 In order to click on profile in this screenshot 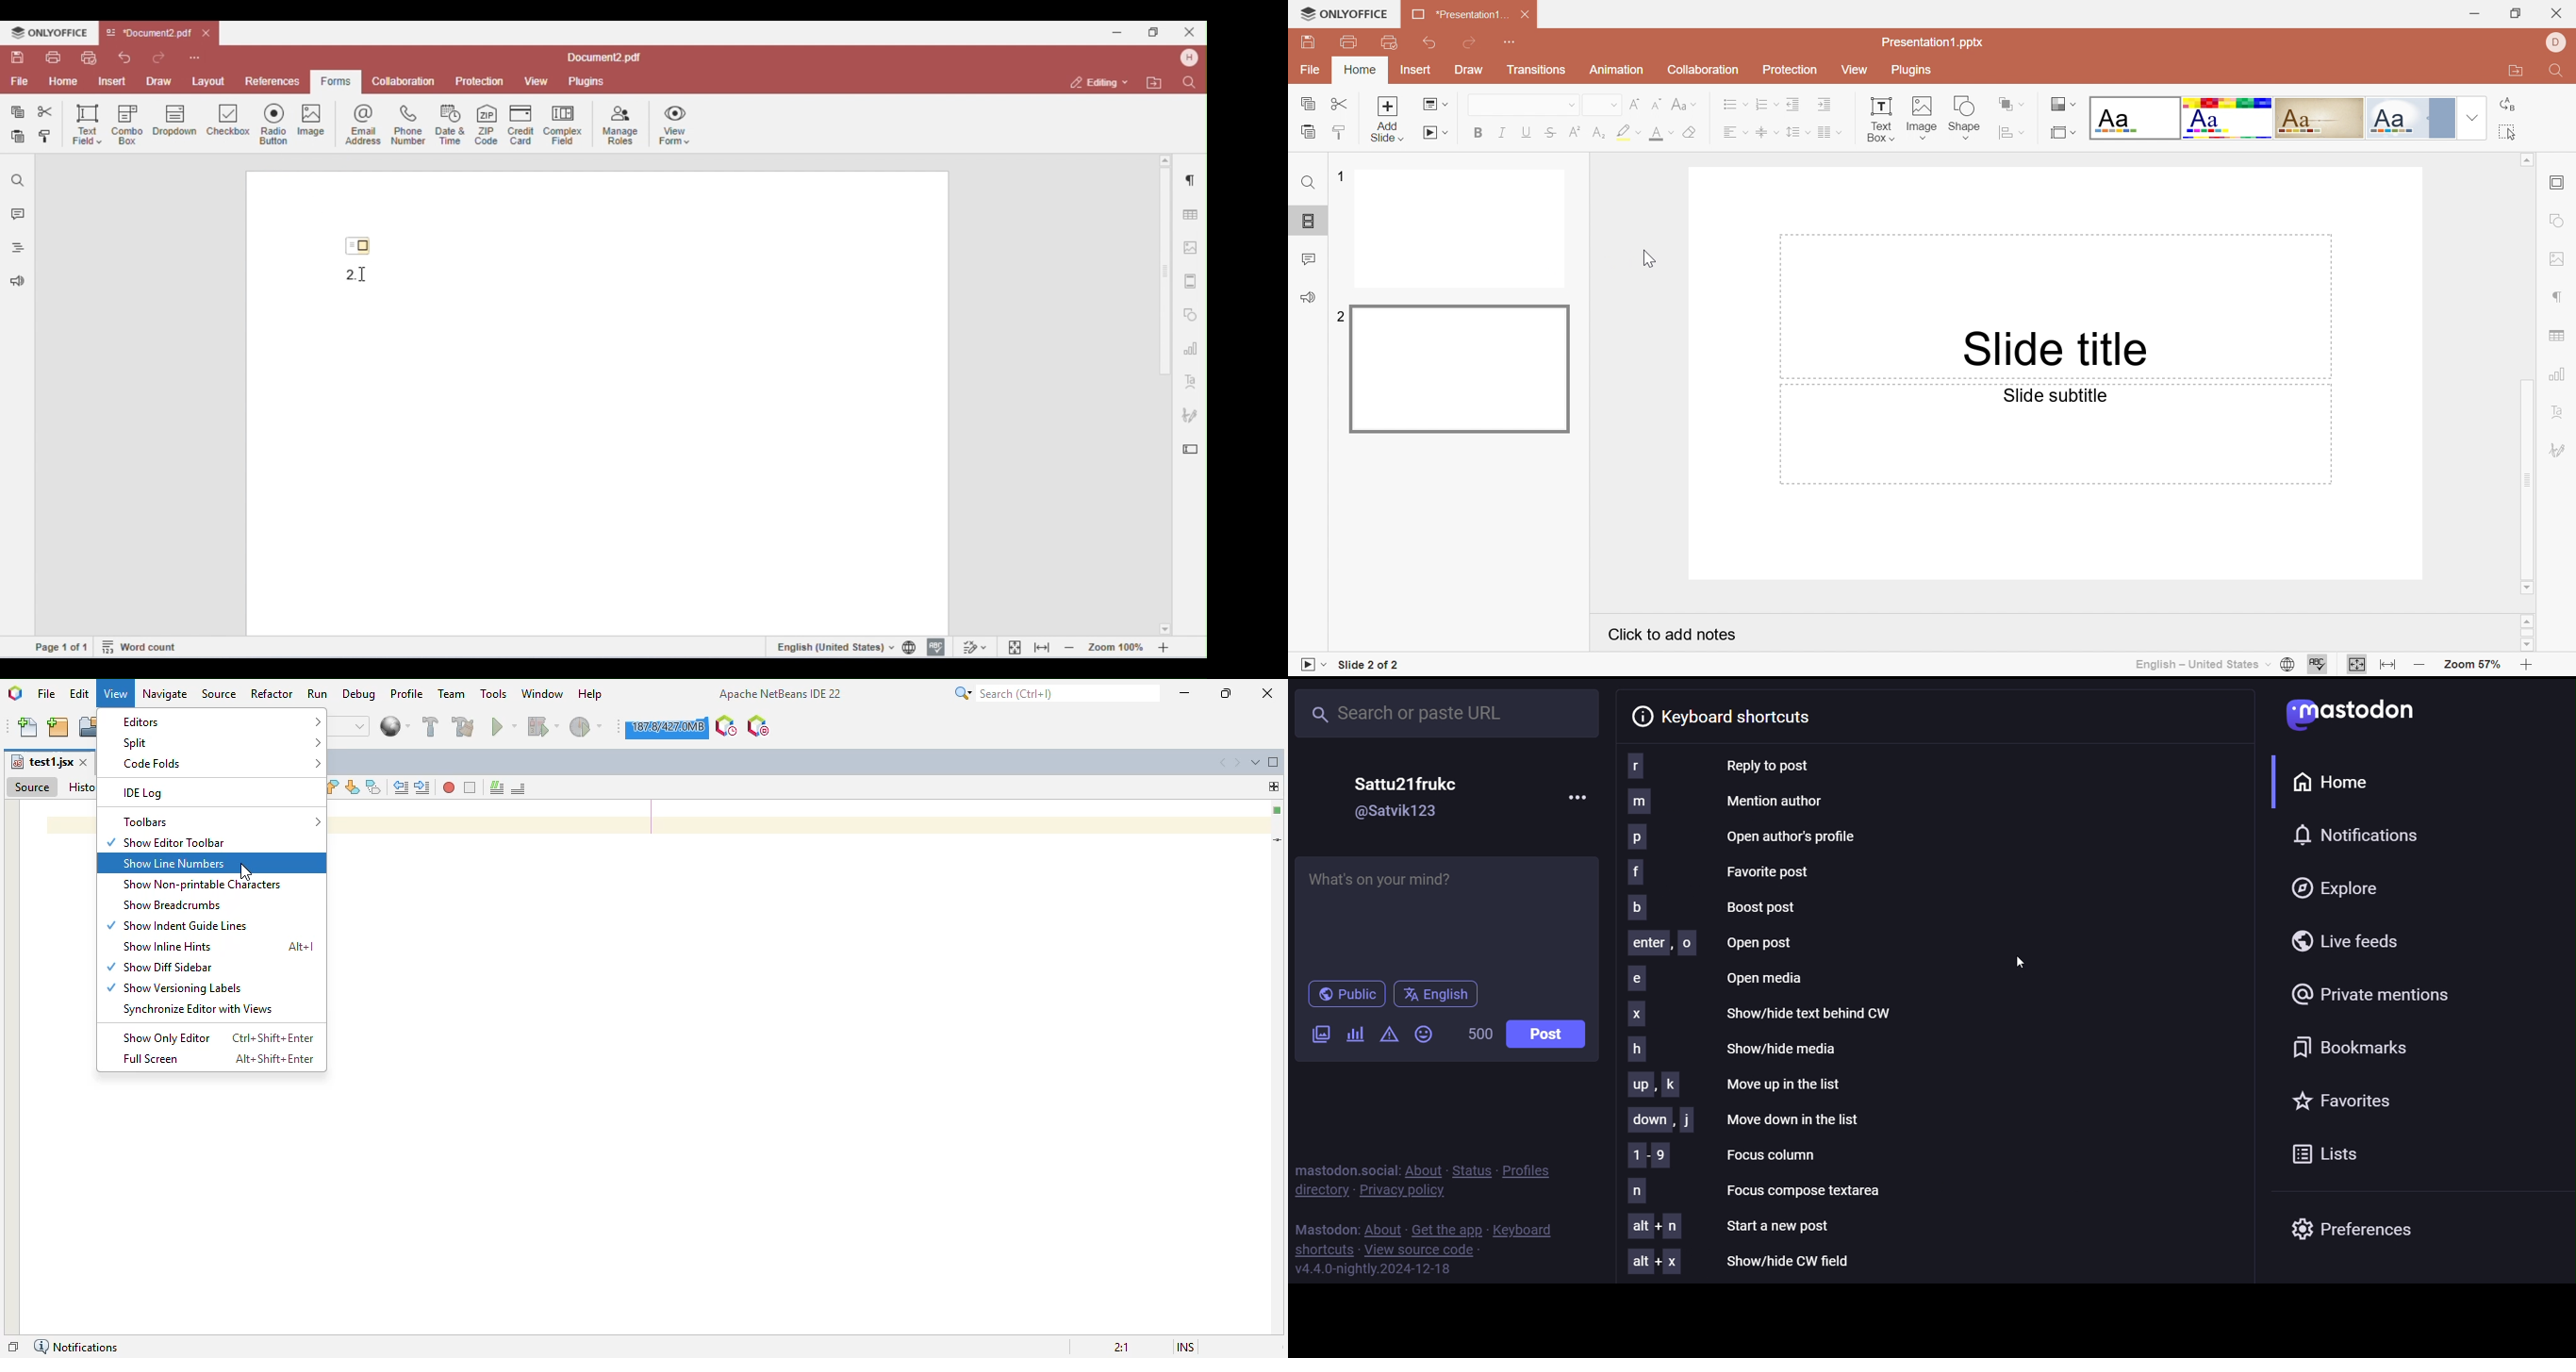, I will do `click(407, 692)`.